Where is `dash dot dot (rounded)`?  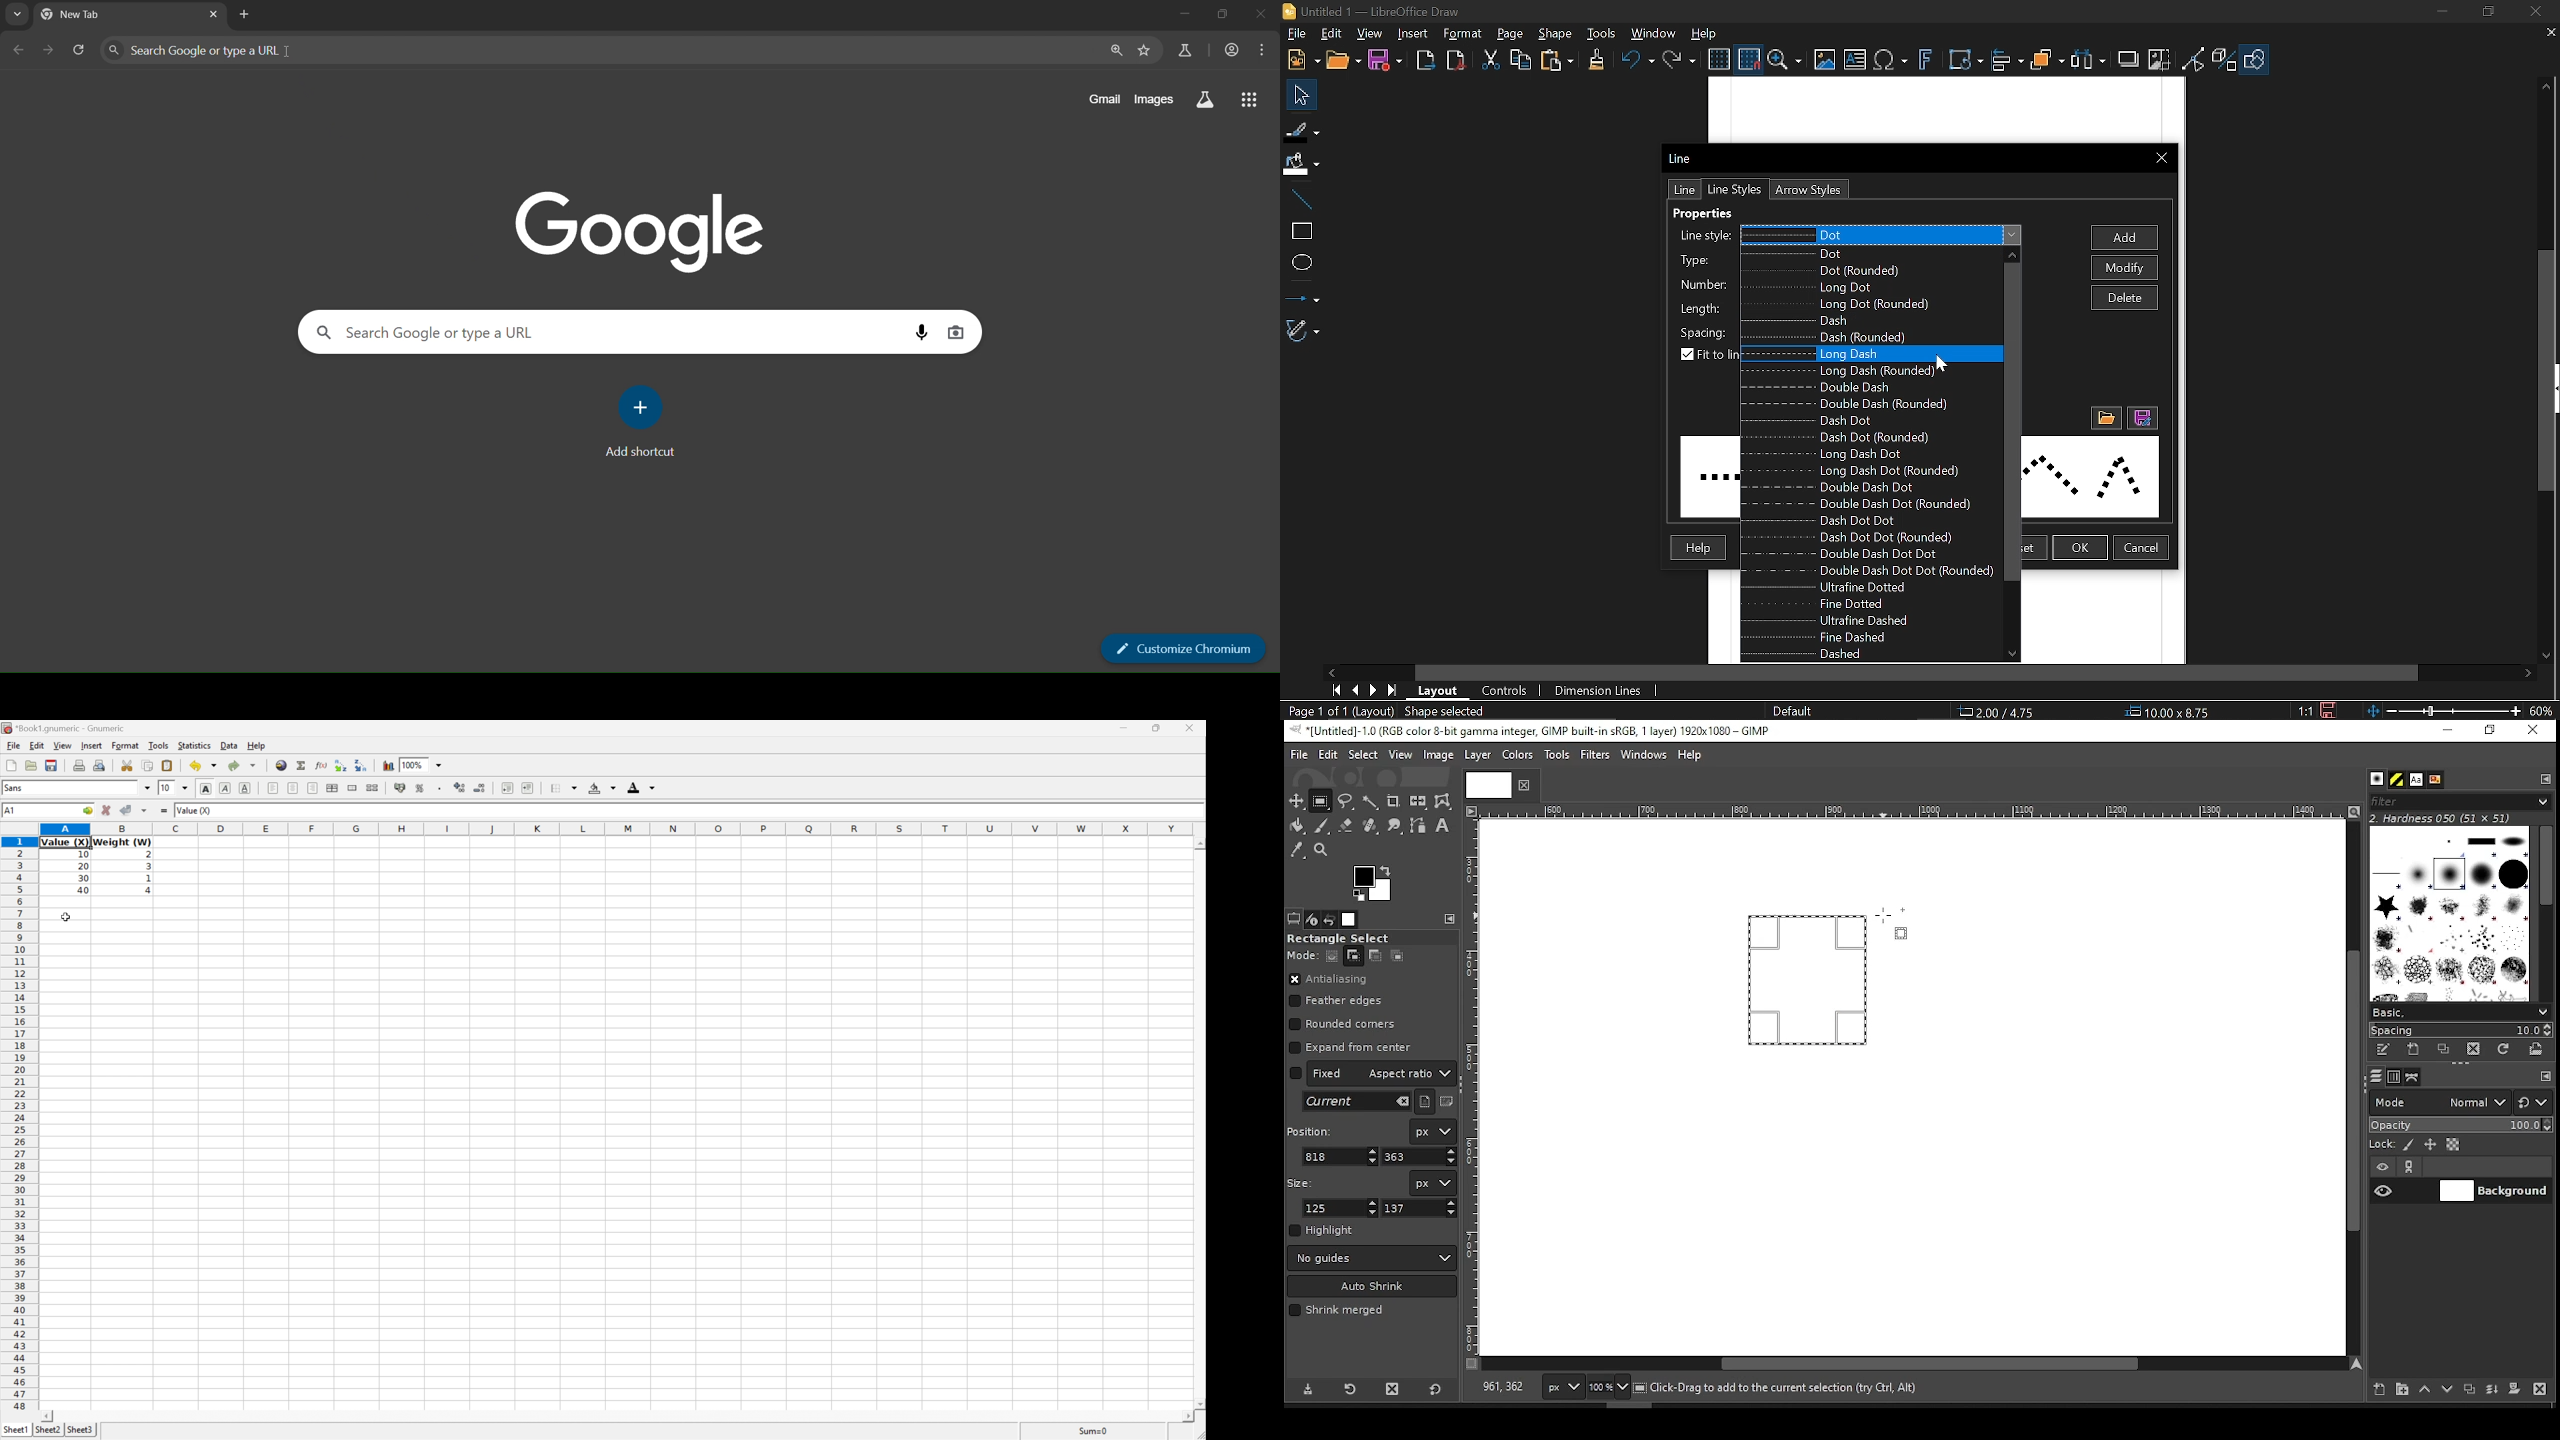
dash dot dot (rounded) is located at coordinates (1854, 537).